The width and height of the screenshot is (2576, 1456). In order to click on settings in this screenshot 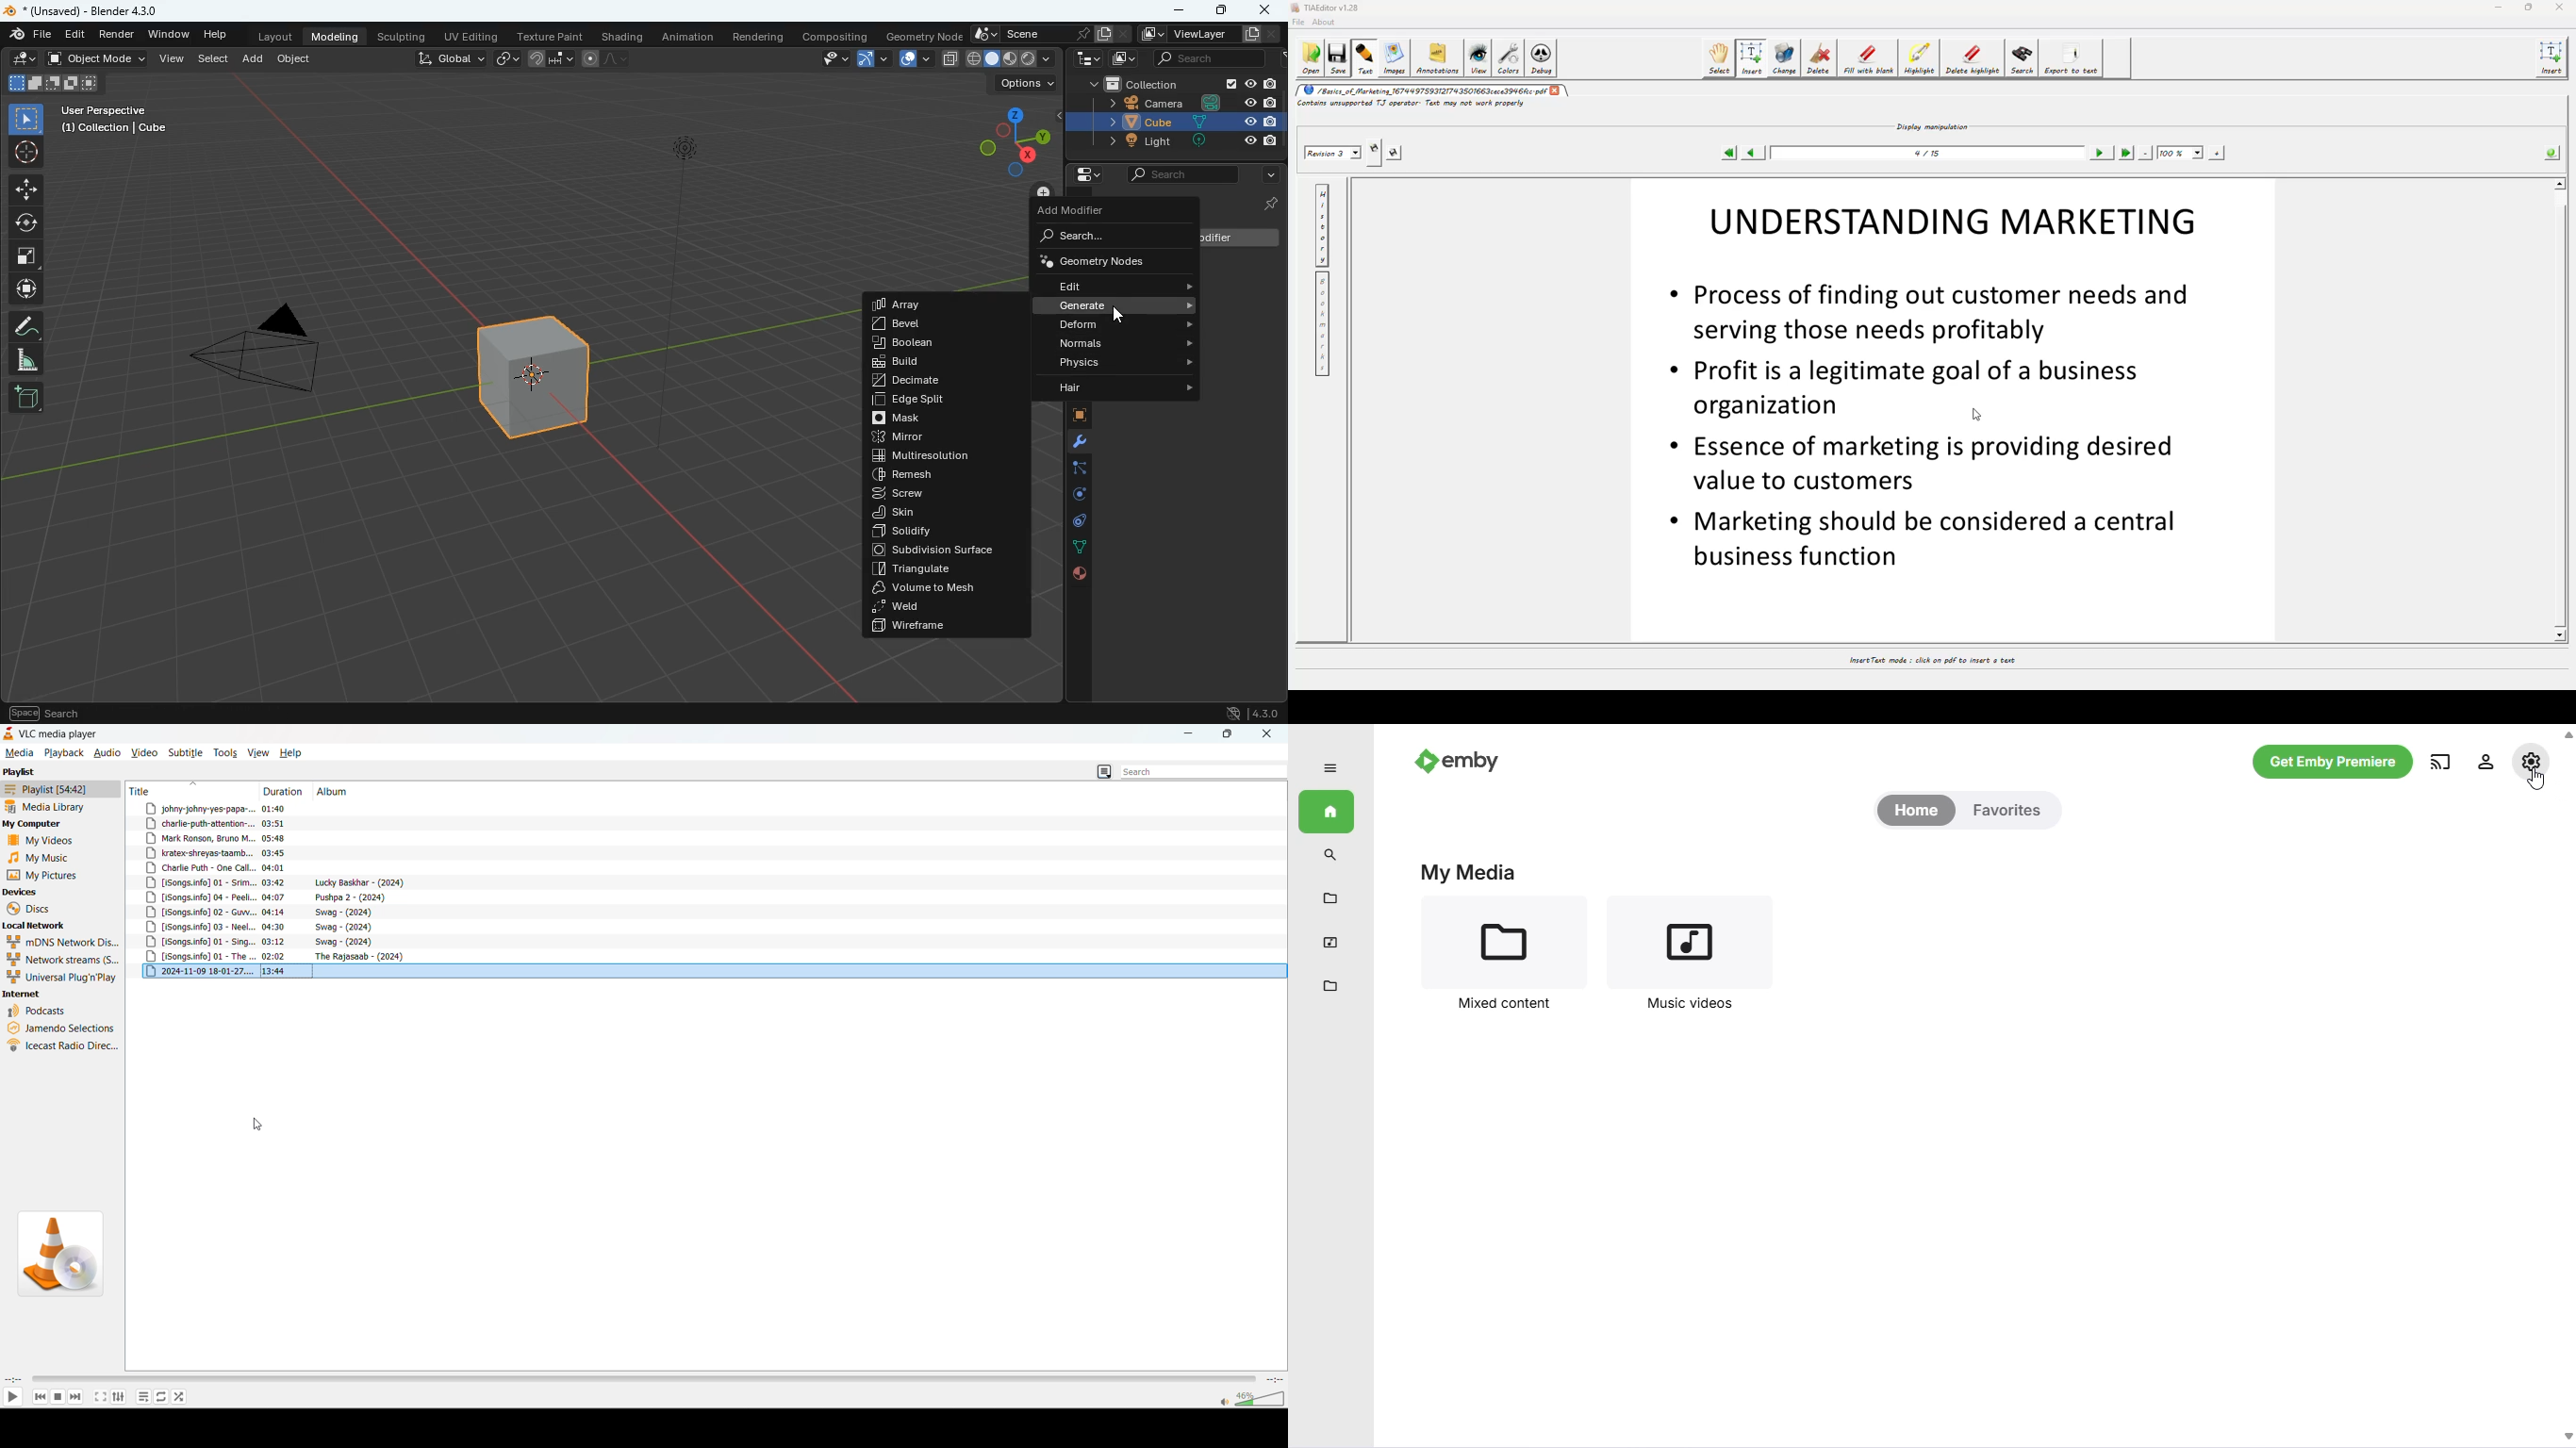, I will do `click(119, 1396)`.